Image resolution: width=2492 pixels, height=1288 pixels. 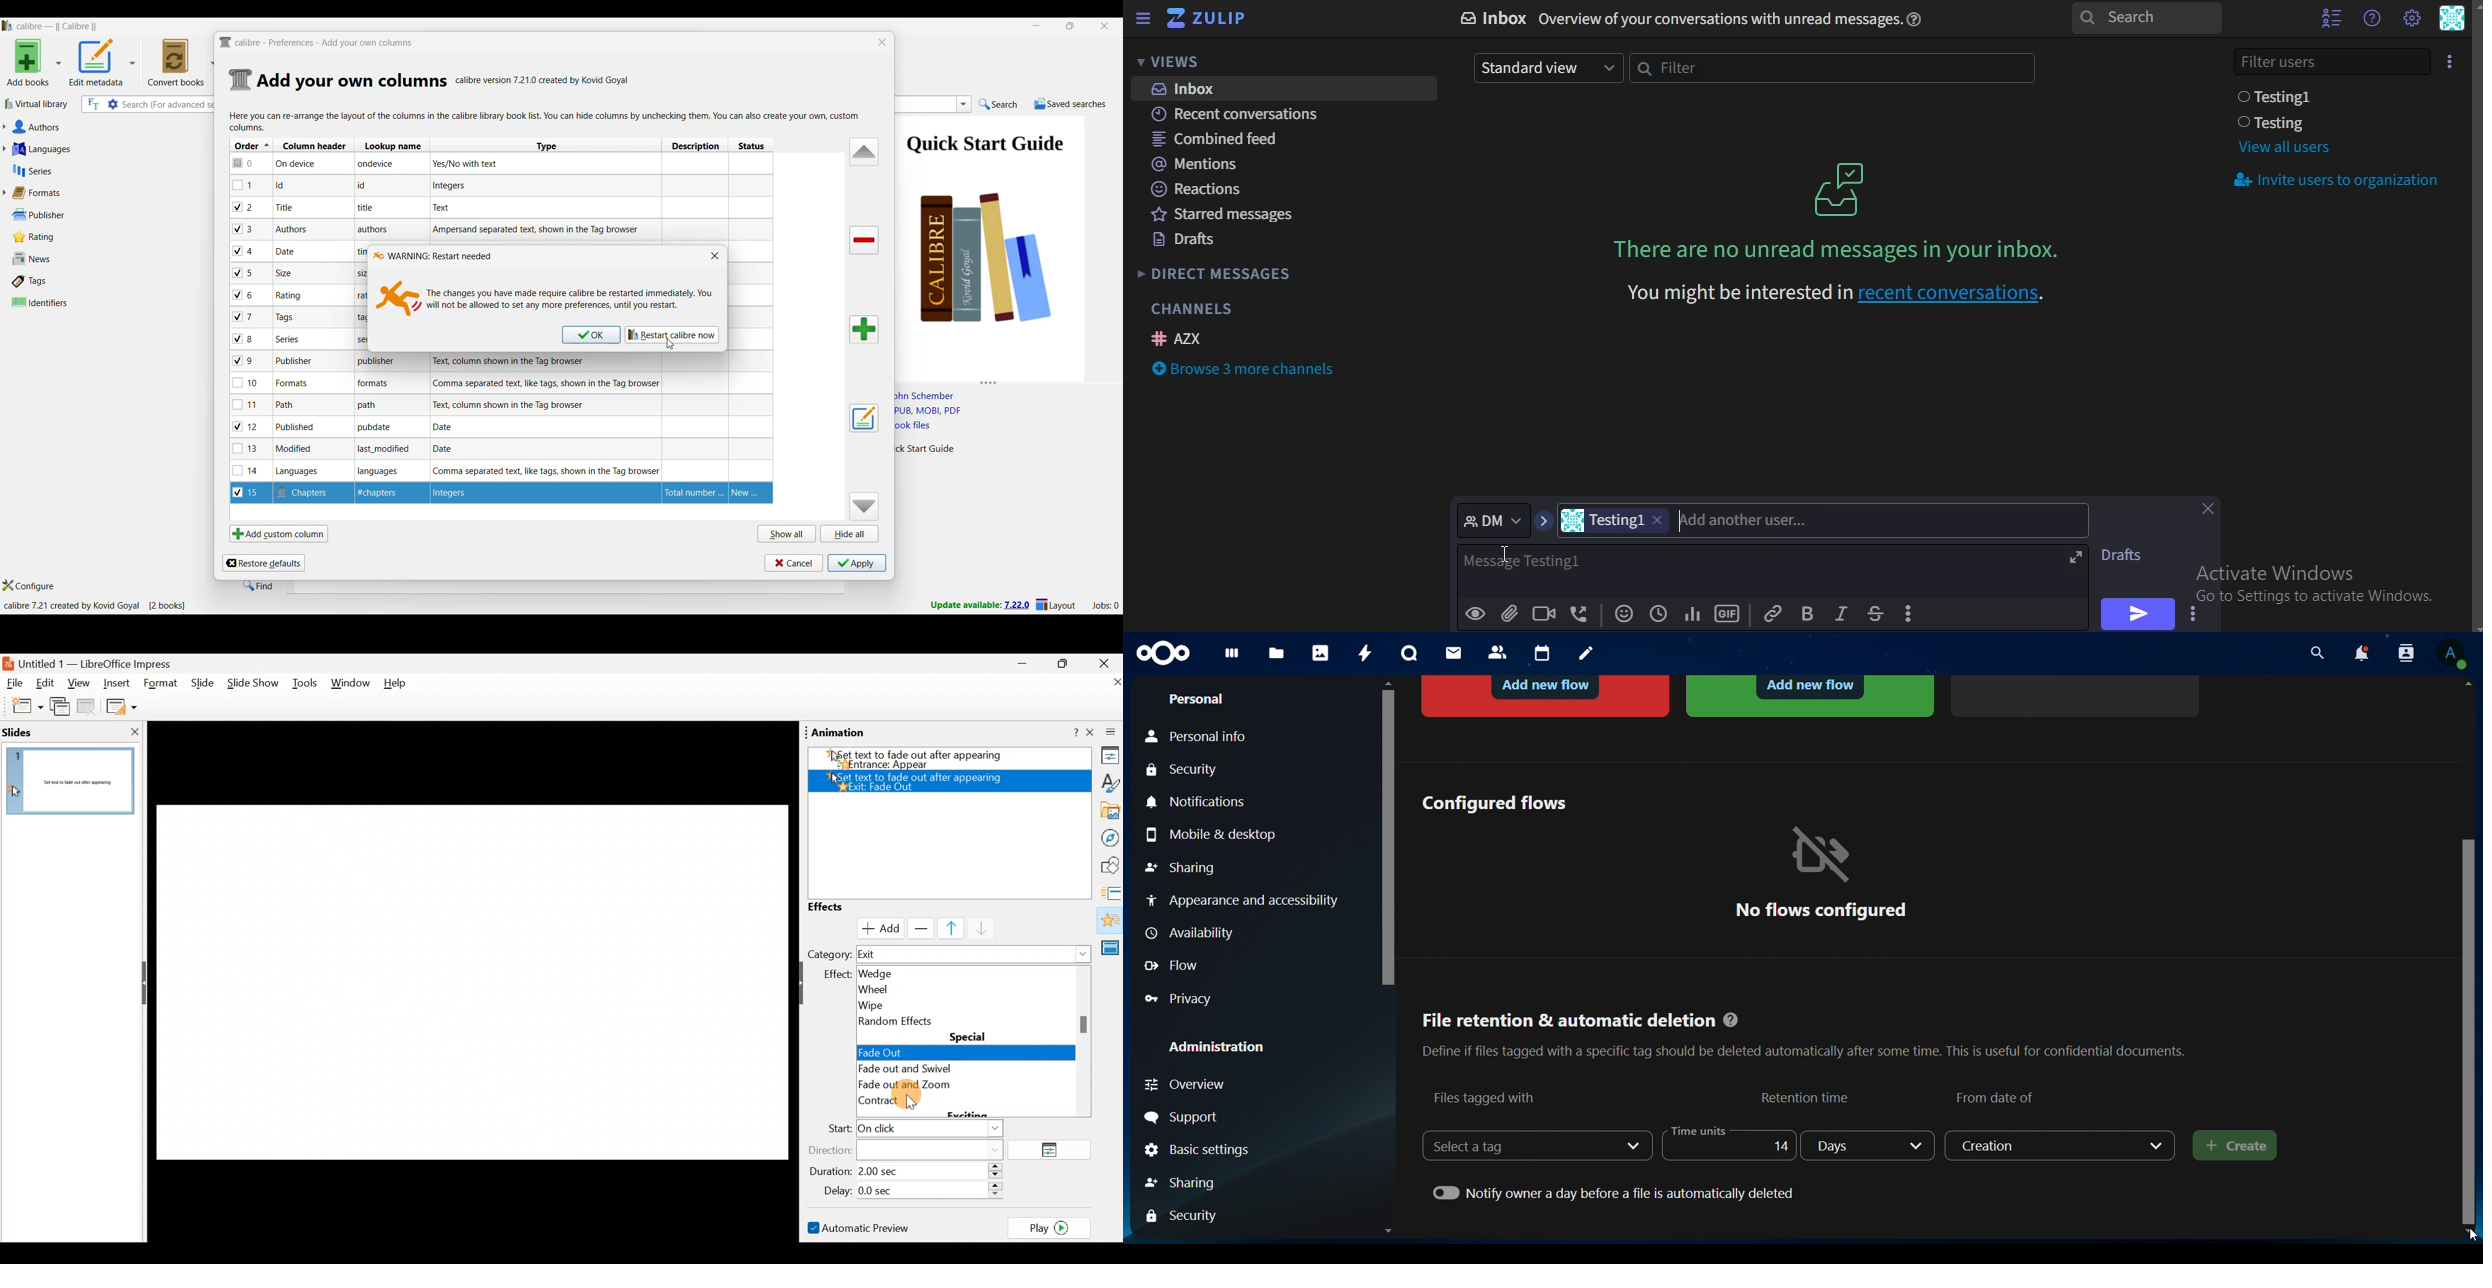 I want to click on scrollbar, so click(x=2471, y=1028).